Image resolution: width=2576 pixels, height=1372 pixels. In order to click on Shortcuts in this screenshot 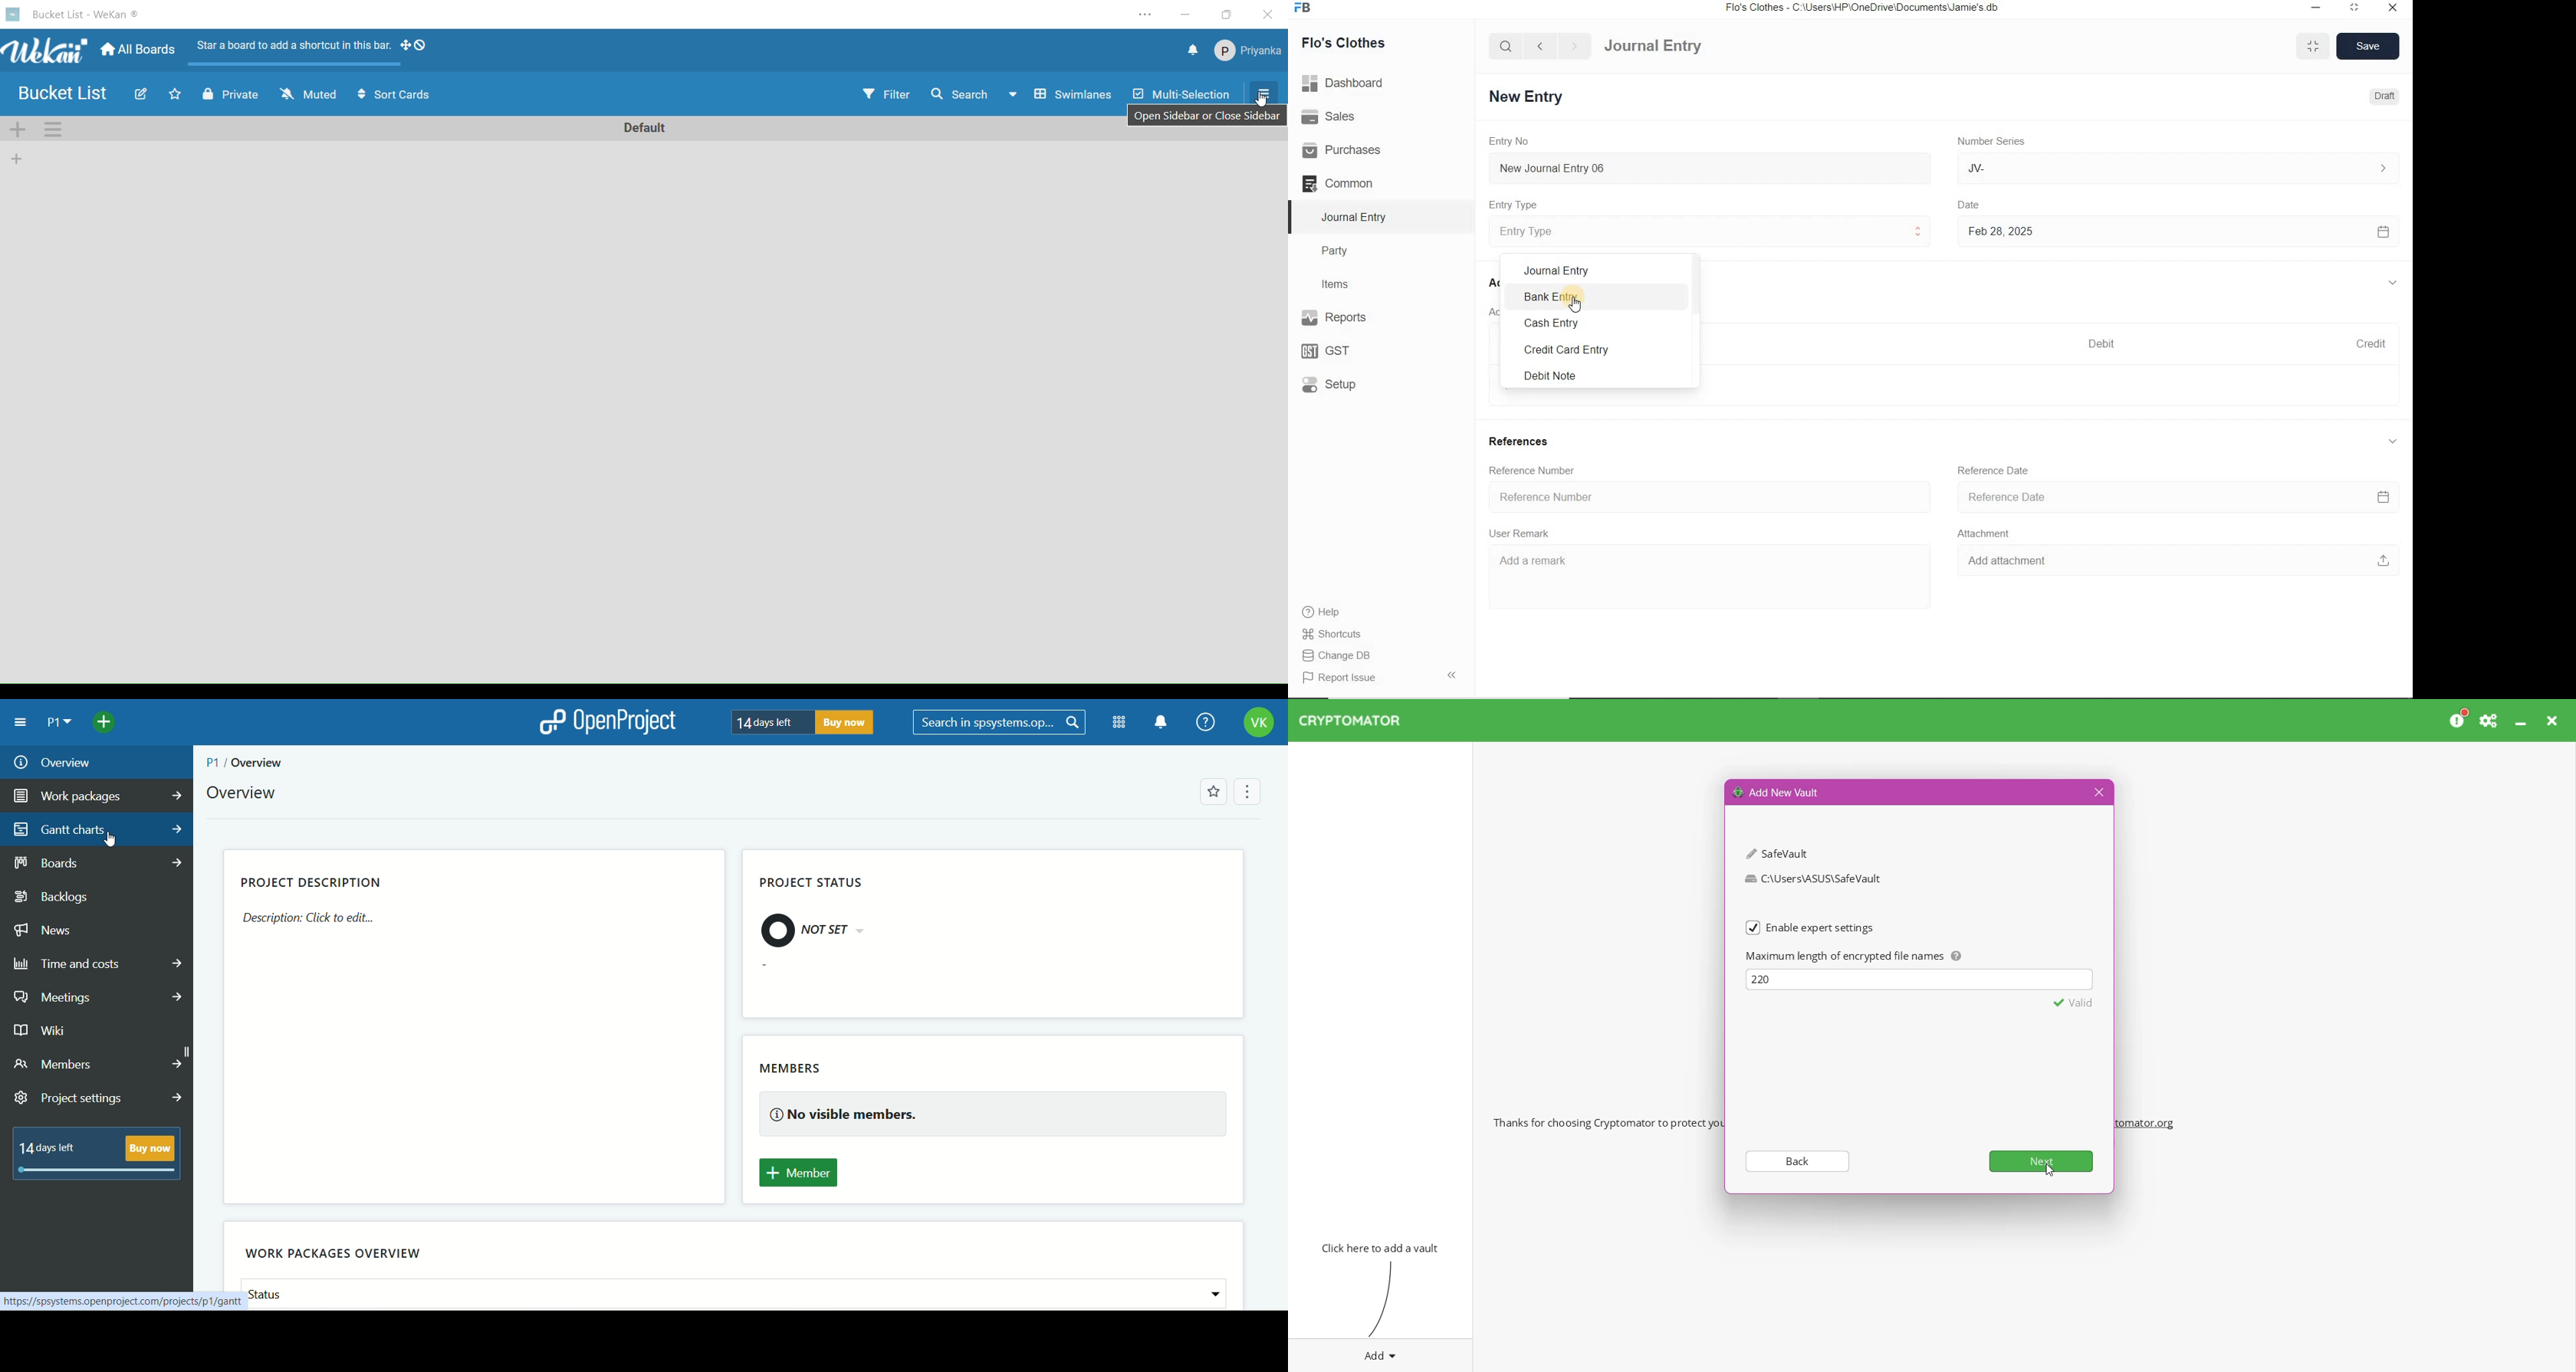, I will do `click(1332, 631)`.